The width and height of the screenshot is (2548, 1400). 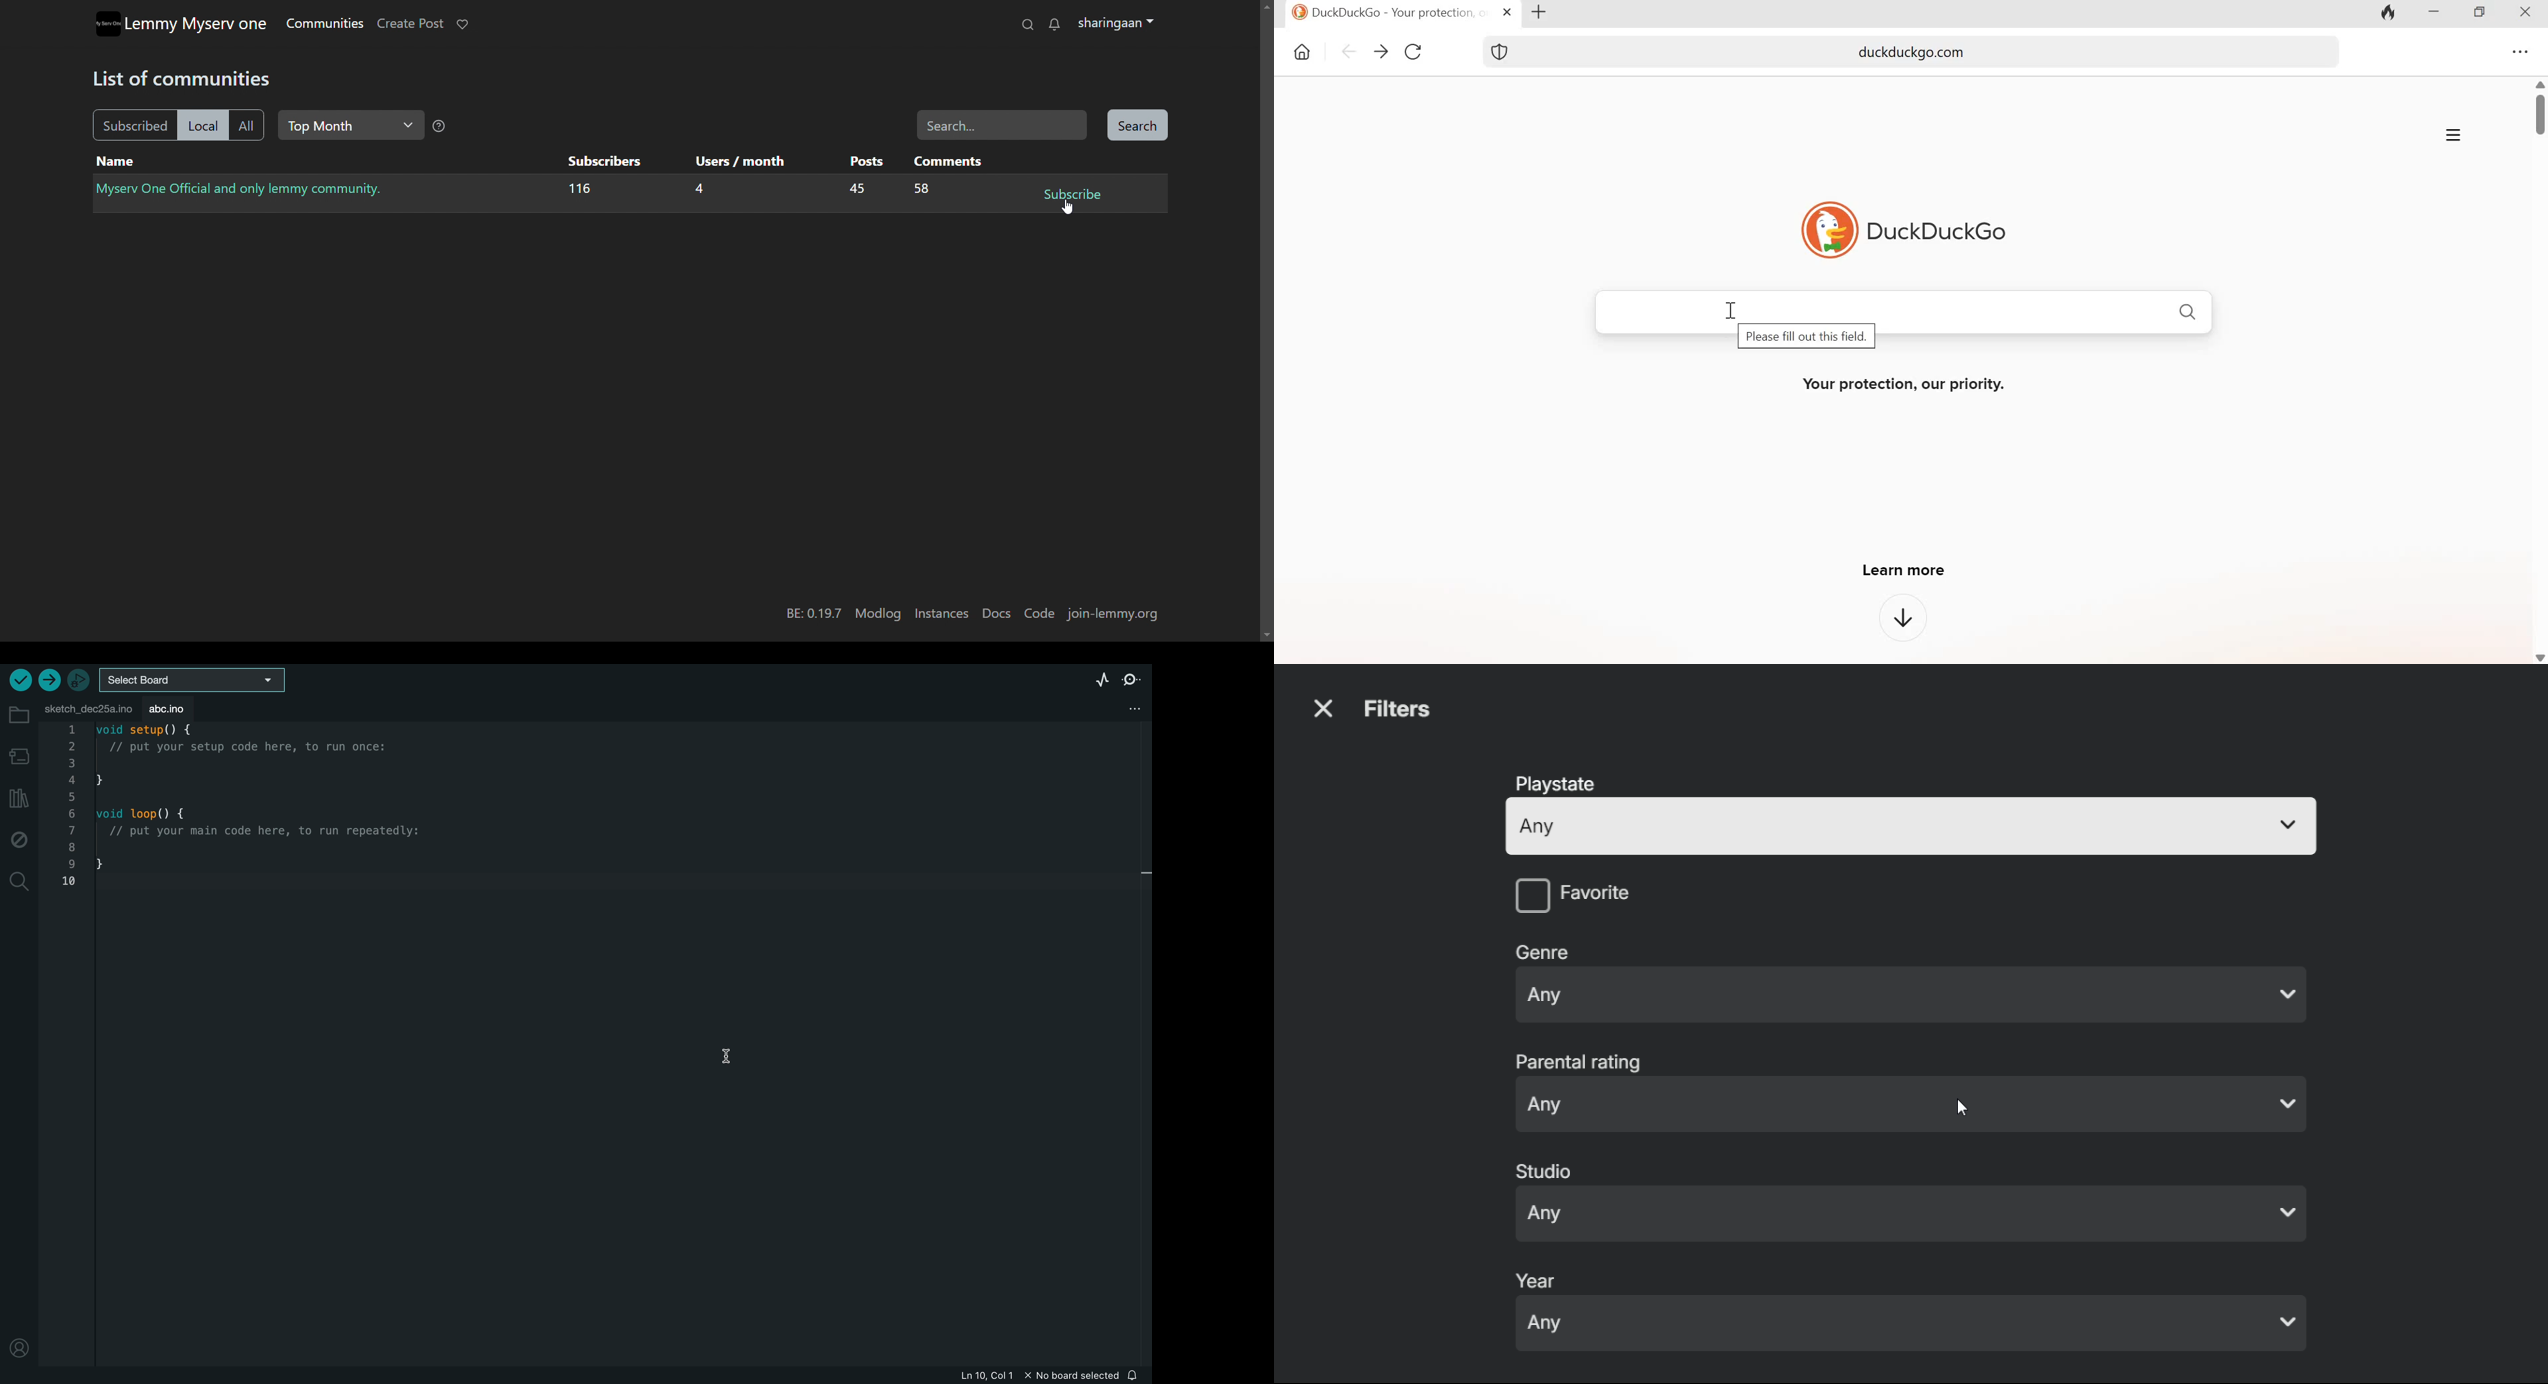 What do you see at coordinates (1414, 53) in the screenshot?
I see `Reload this page` at bounding box center [1414, 53].